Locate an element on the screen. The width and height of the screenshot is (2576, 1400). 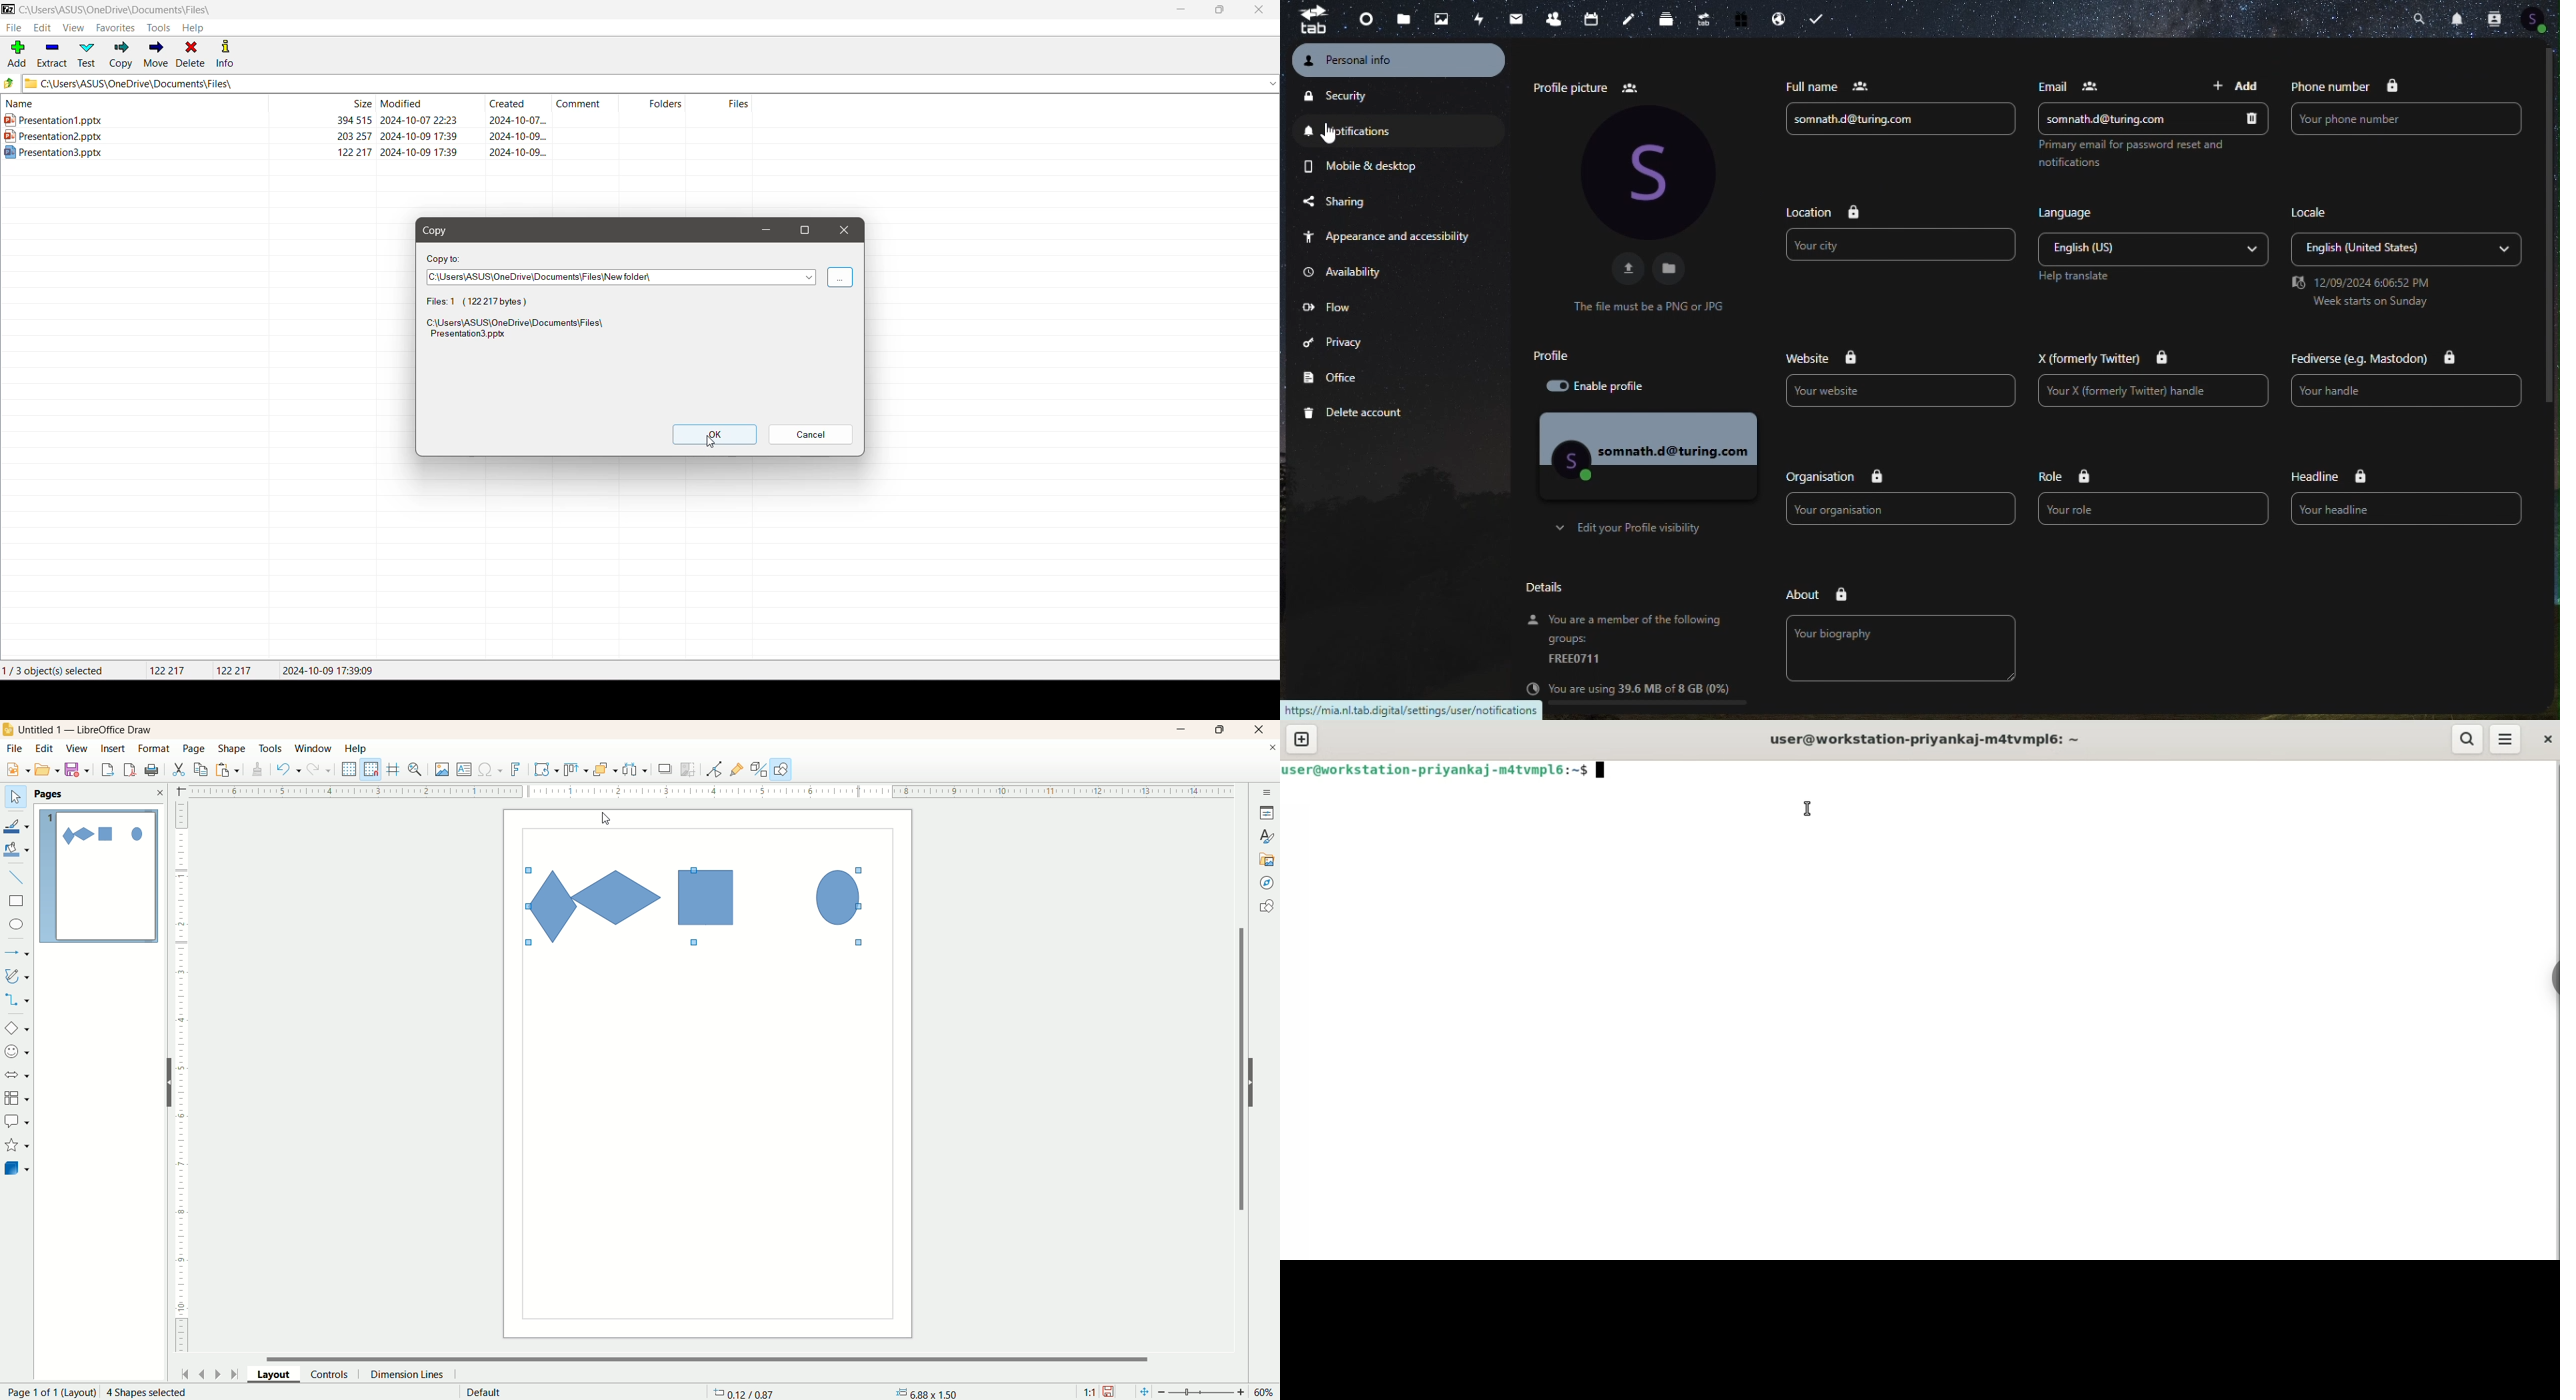
security is located at coordinates (1375, 95).